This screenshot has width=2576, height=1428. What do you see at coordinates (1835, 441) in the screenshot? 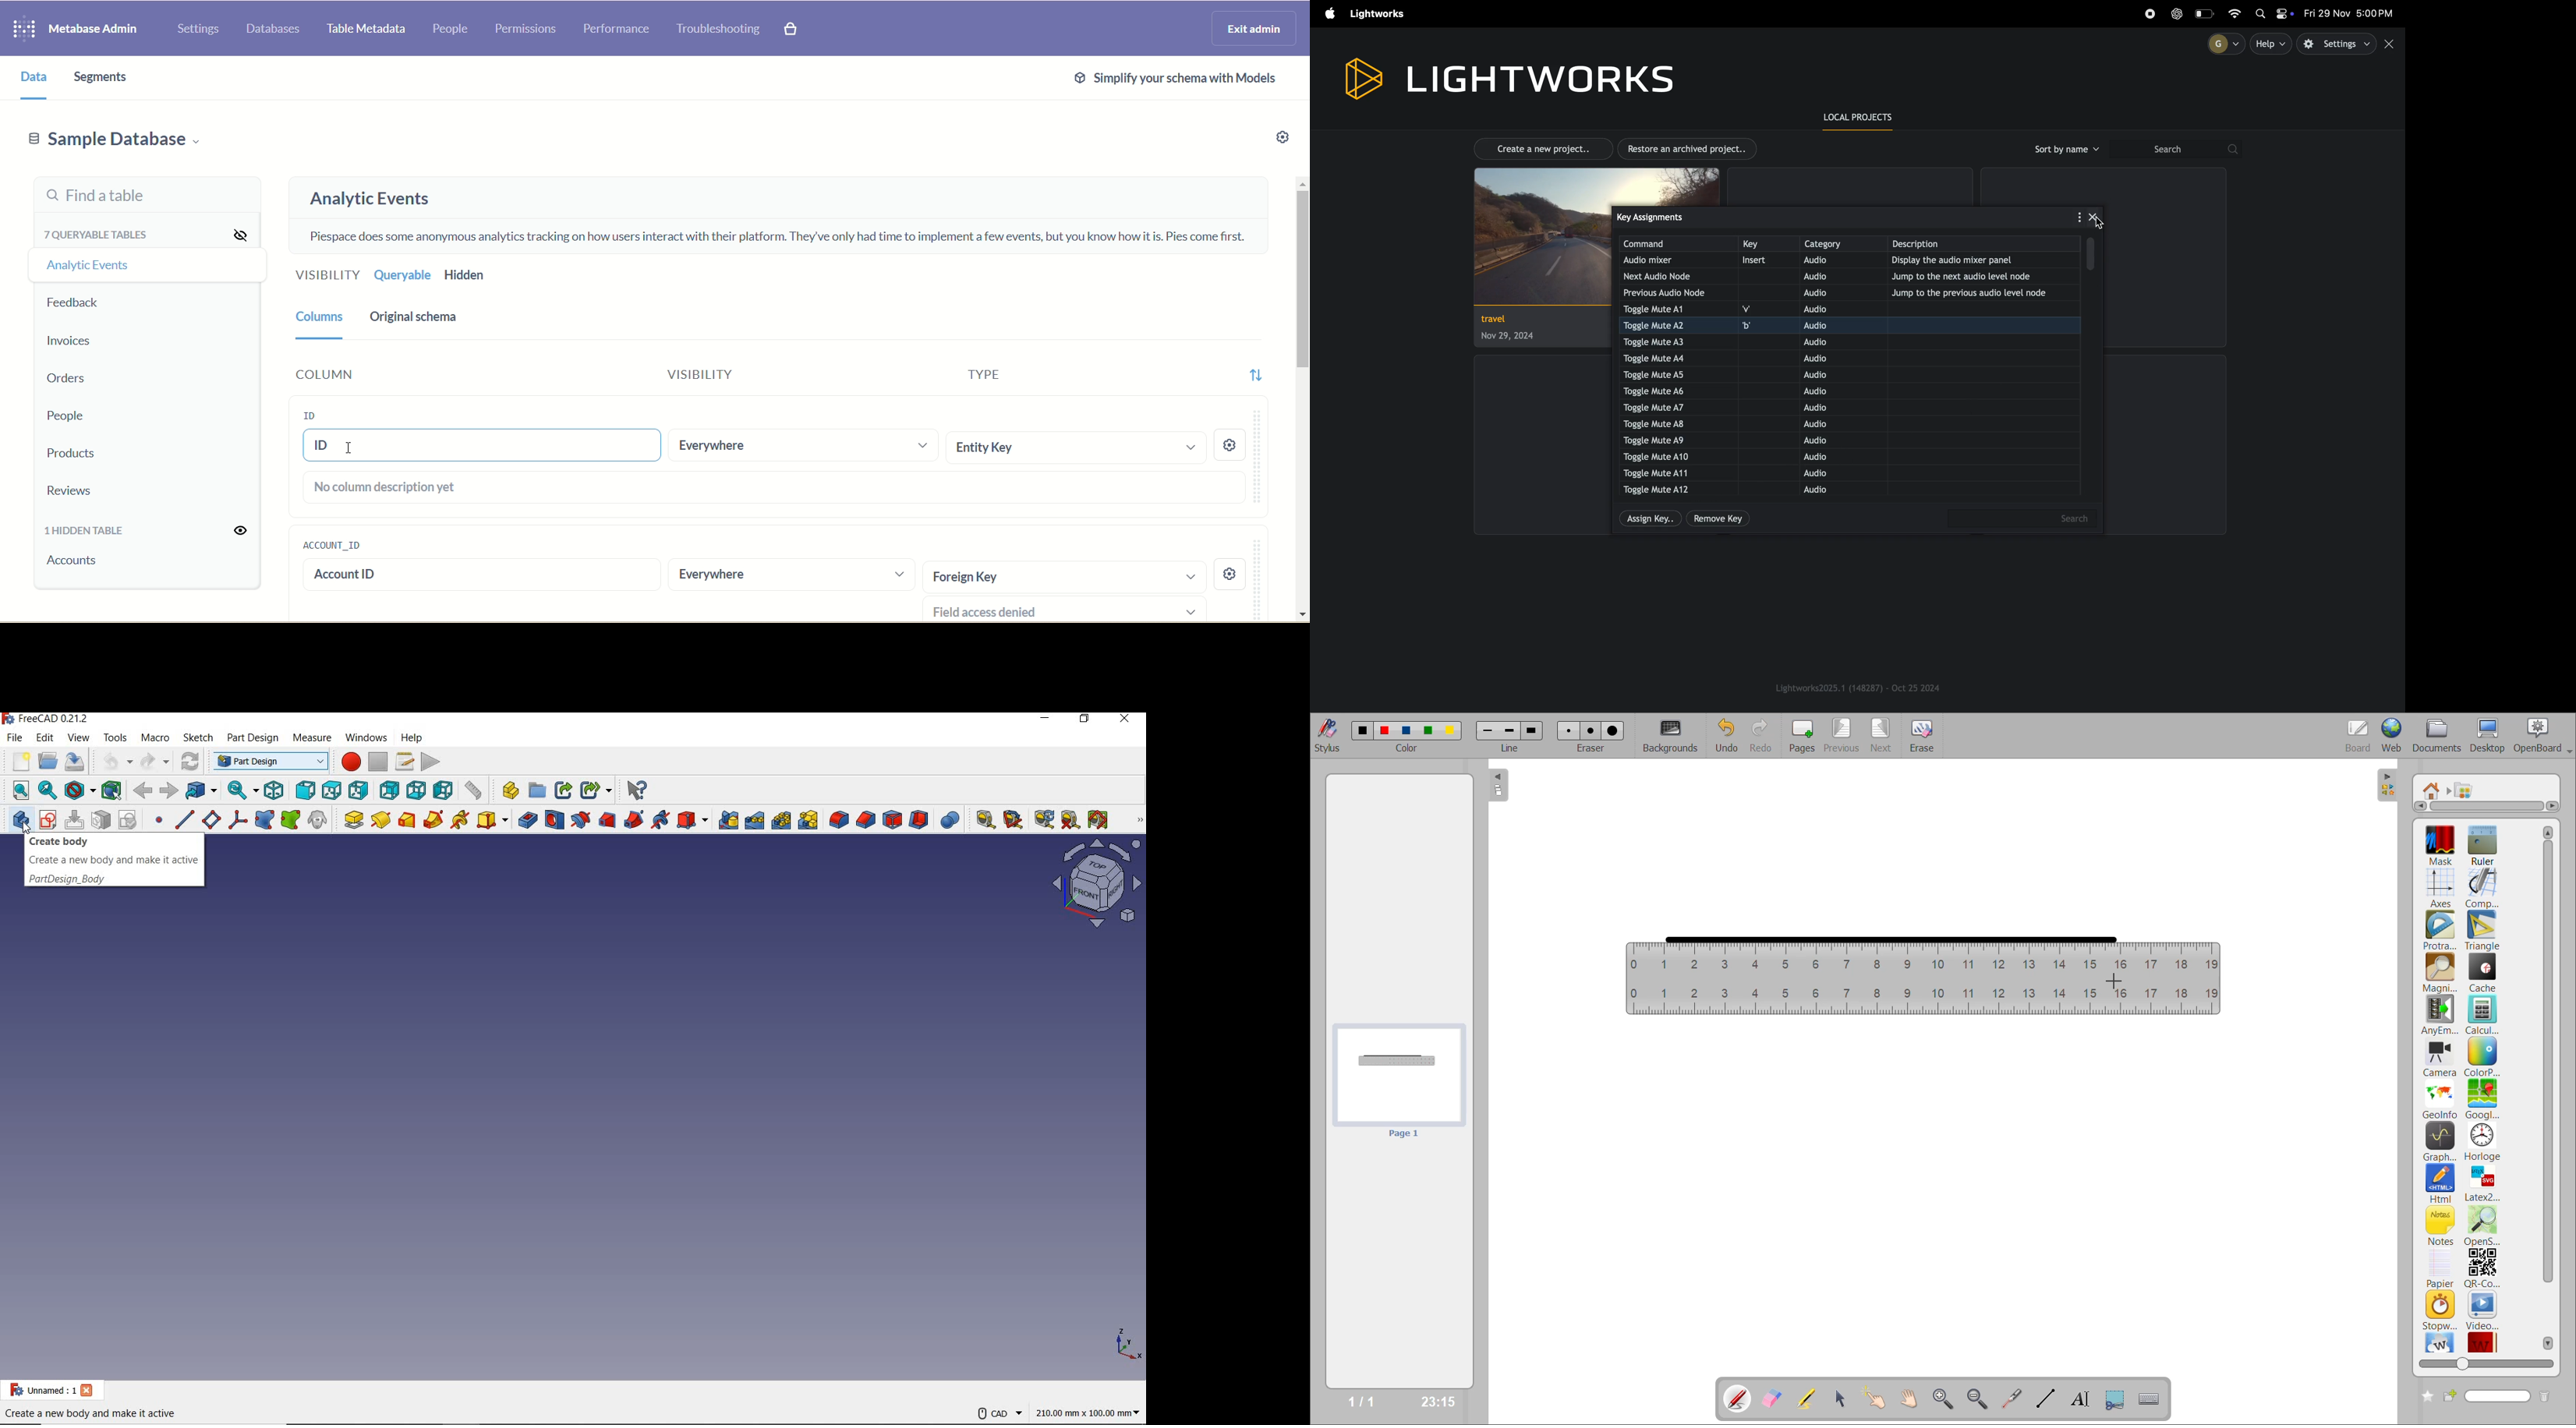
I see `audio` at bounding box center [1835, 441].